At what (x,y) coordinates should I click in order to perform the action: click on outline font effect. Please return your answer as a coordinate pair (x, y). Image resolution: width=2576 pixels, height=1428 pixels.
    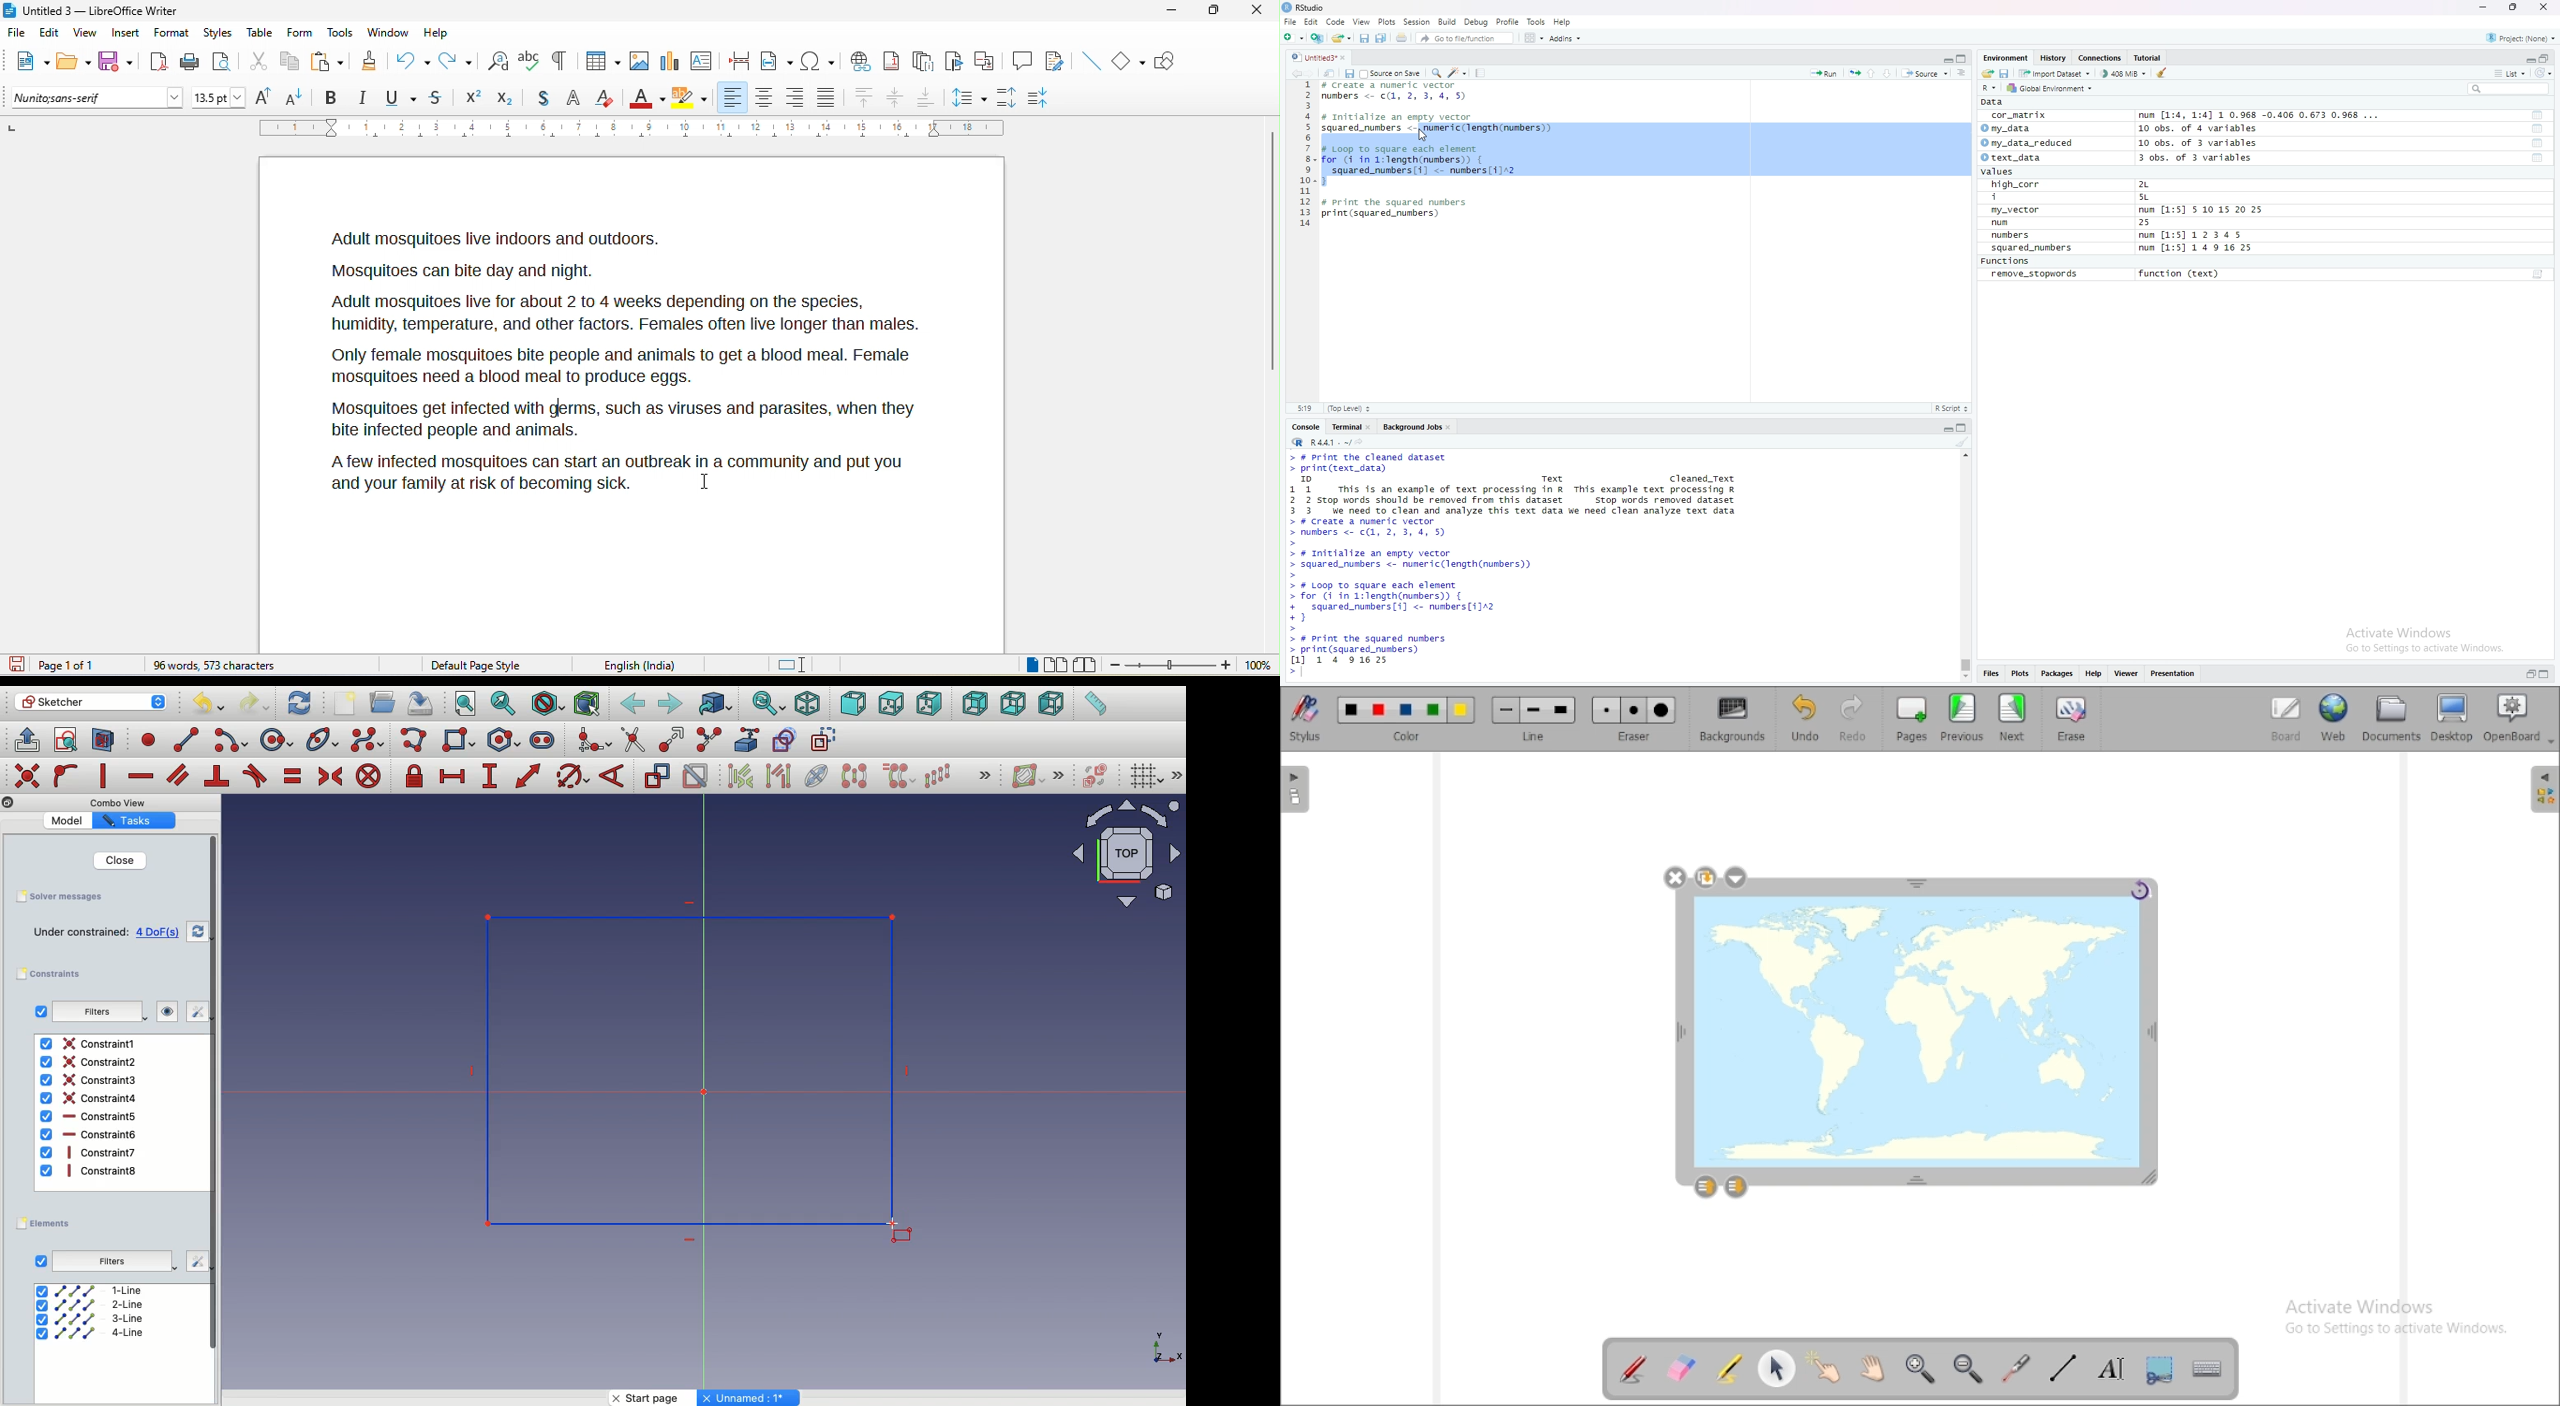
    Looking at the image, I should click on (573, 100).